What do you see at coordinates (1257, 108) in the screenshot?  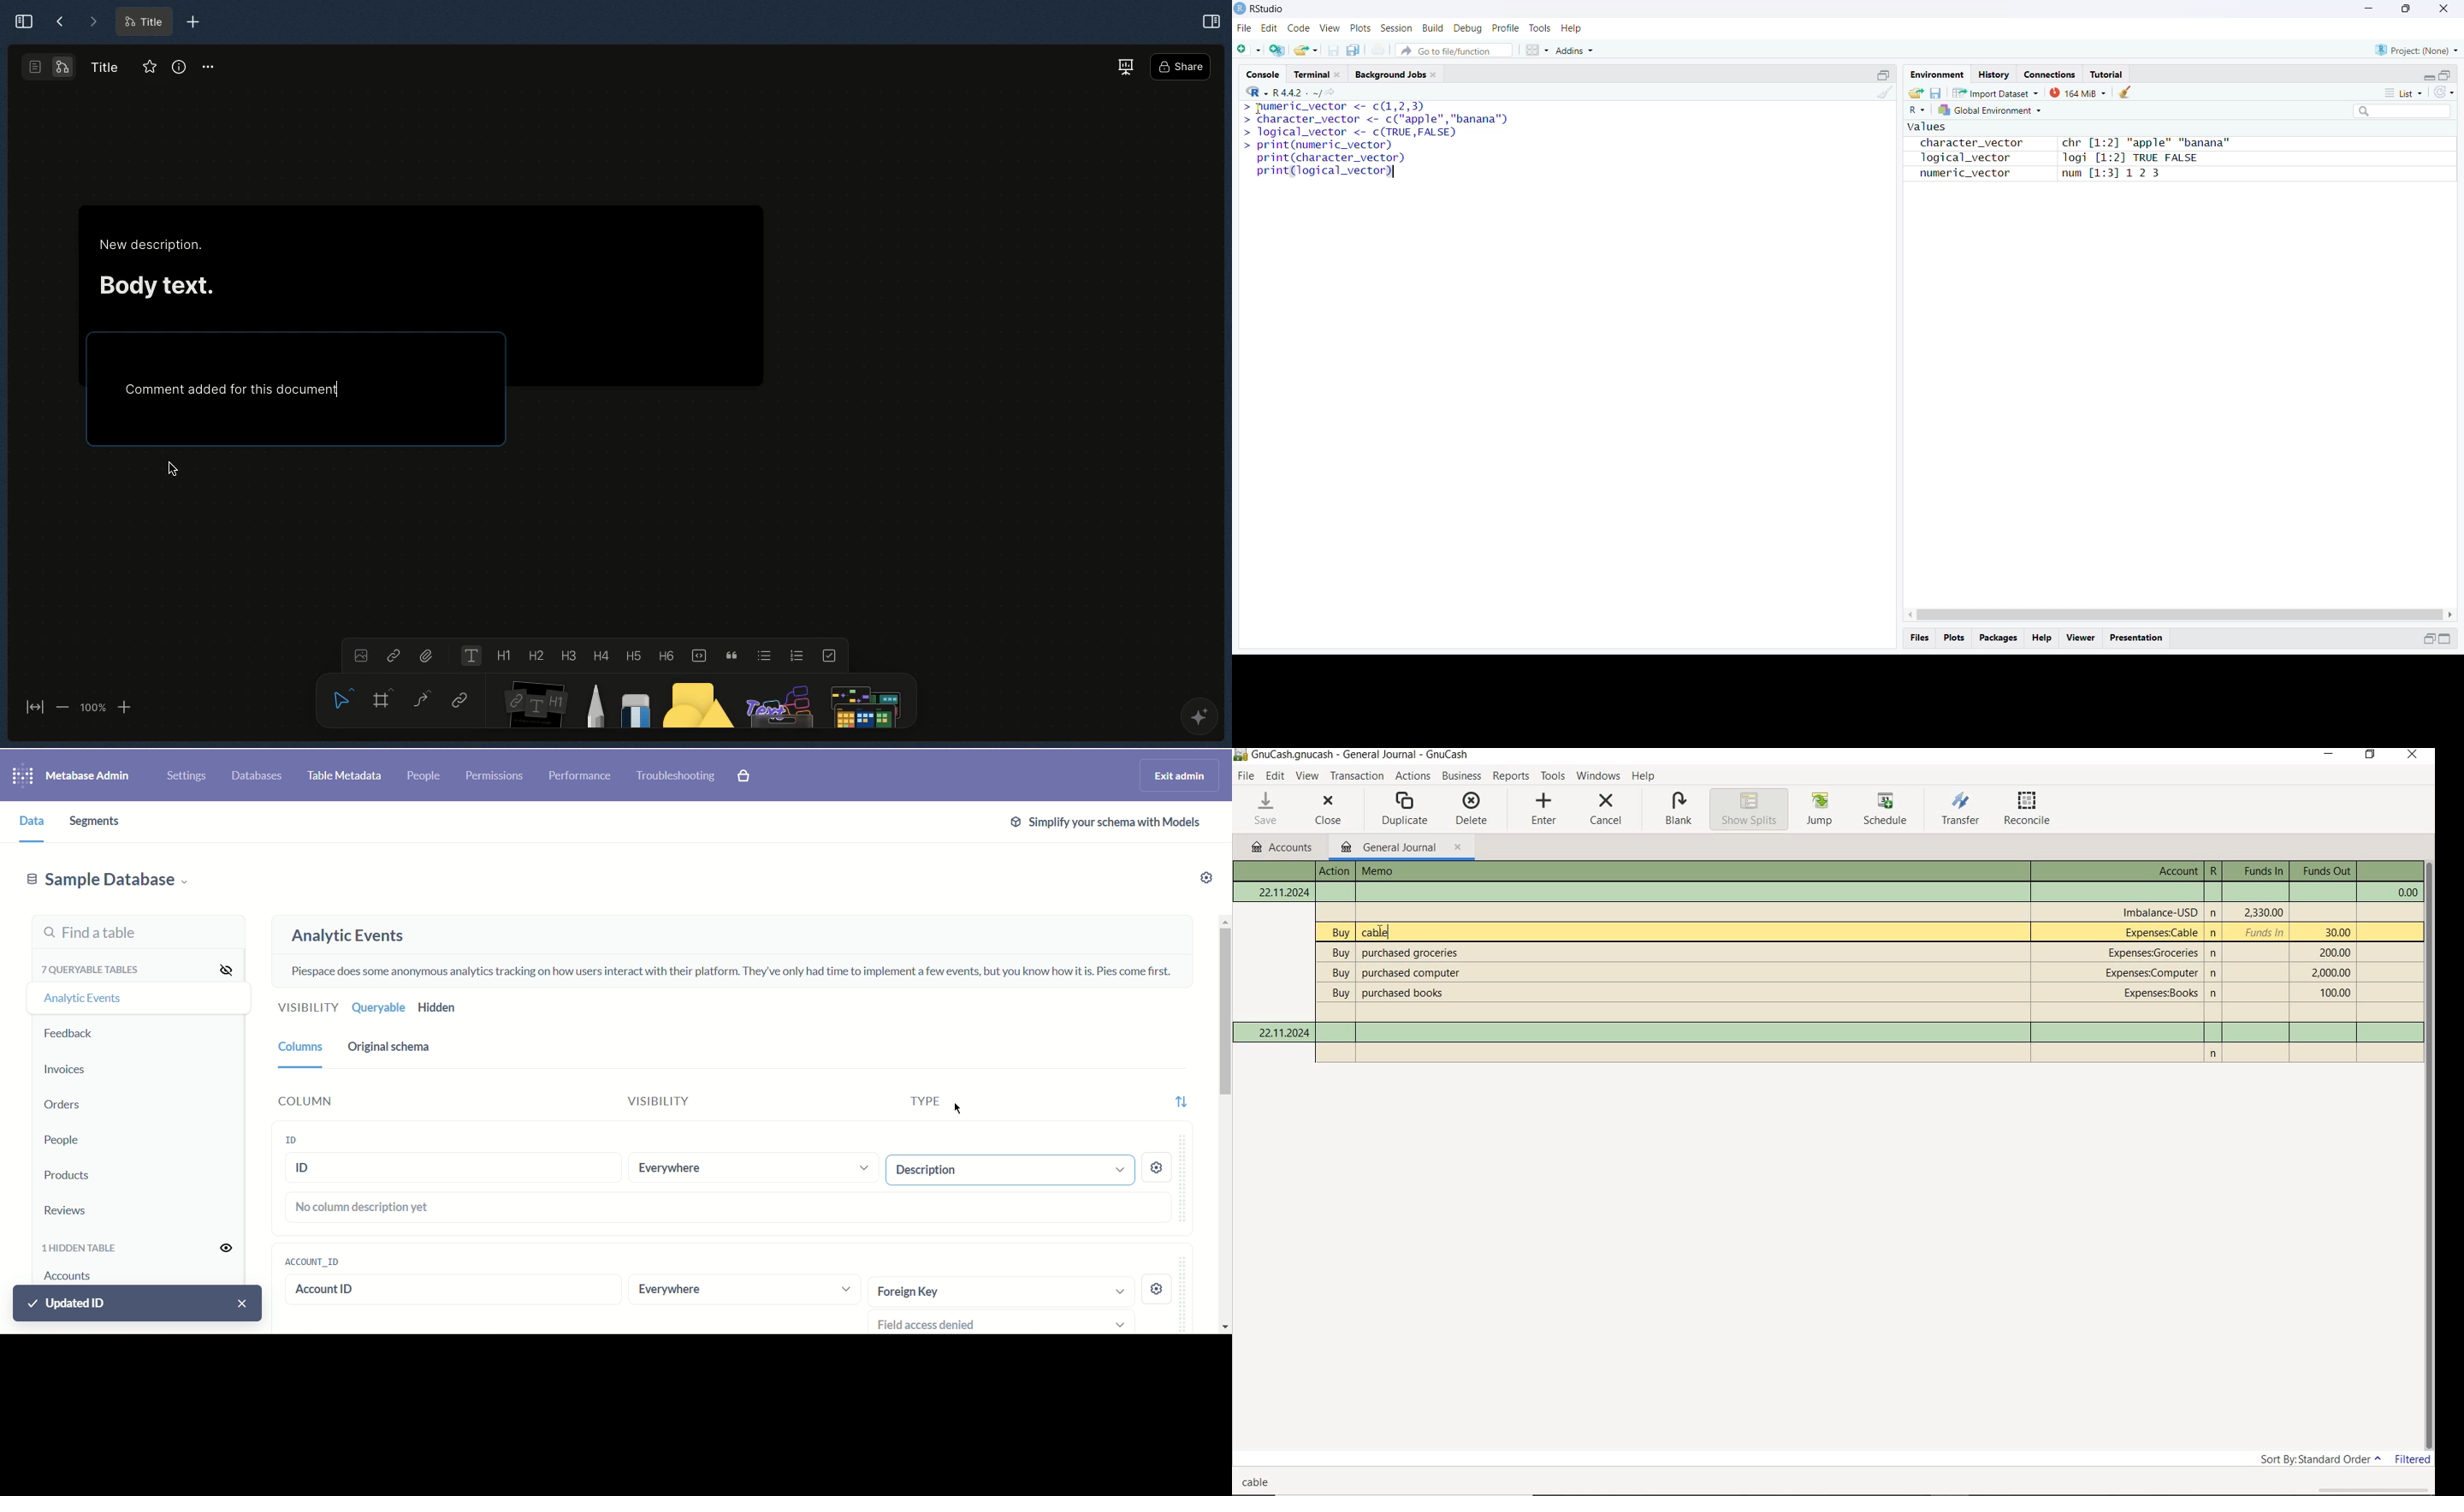 I see `cursor` at bounding box center [1257, 108].